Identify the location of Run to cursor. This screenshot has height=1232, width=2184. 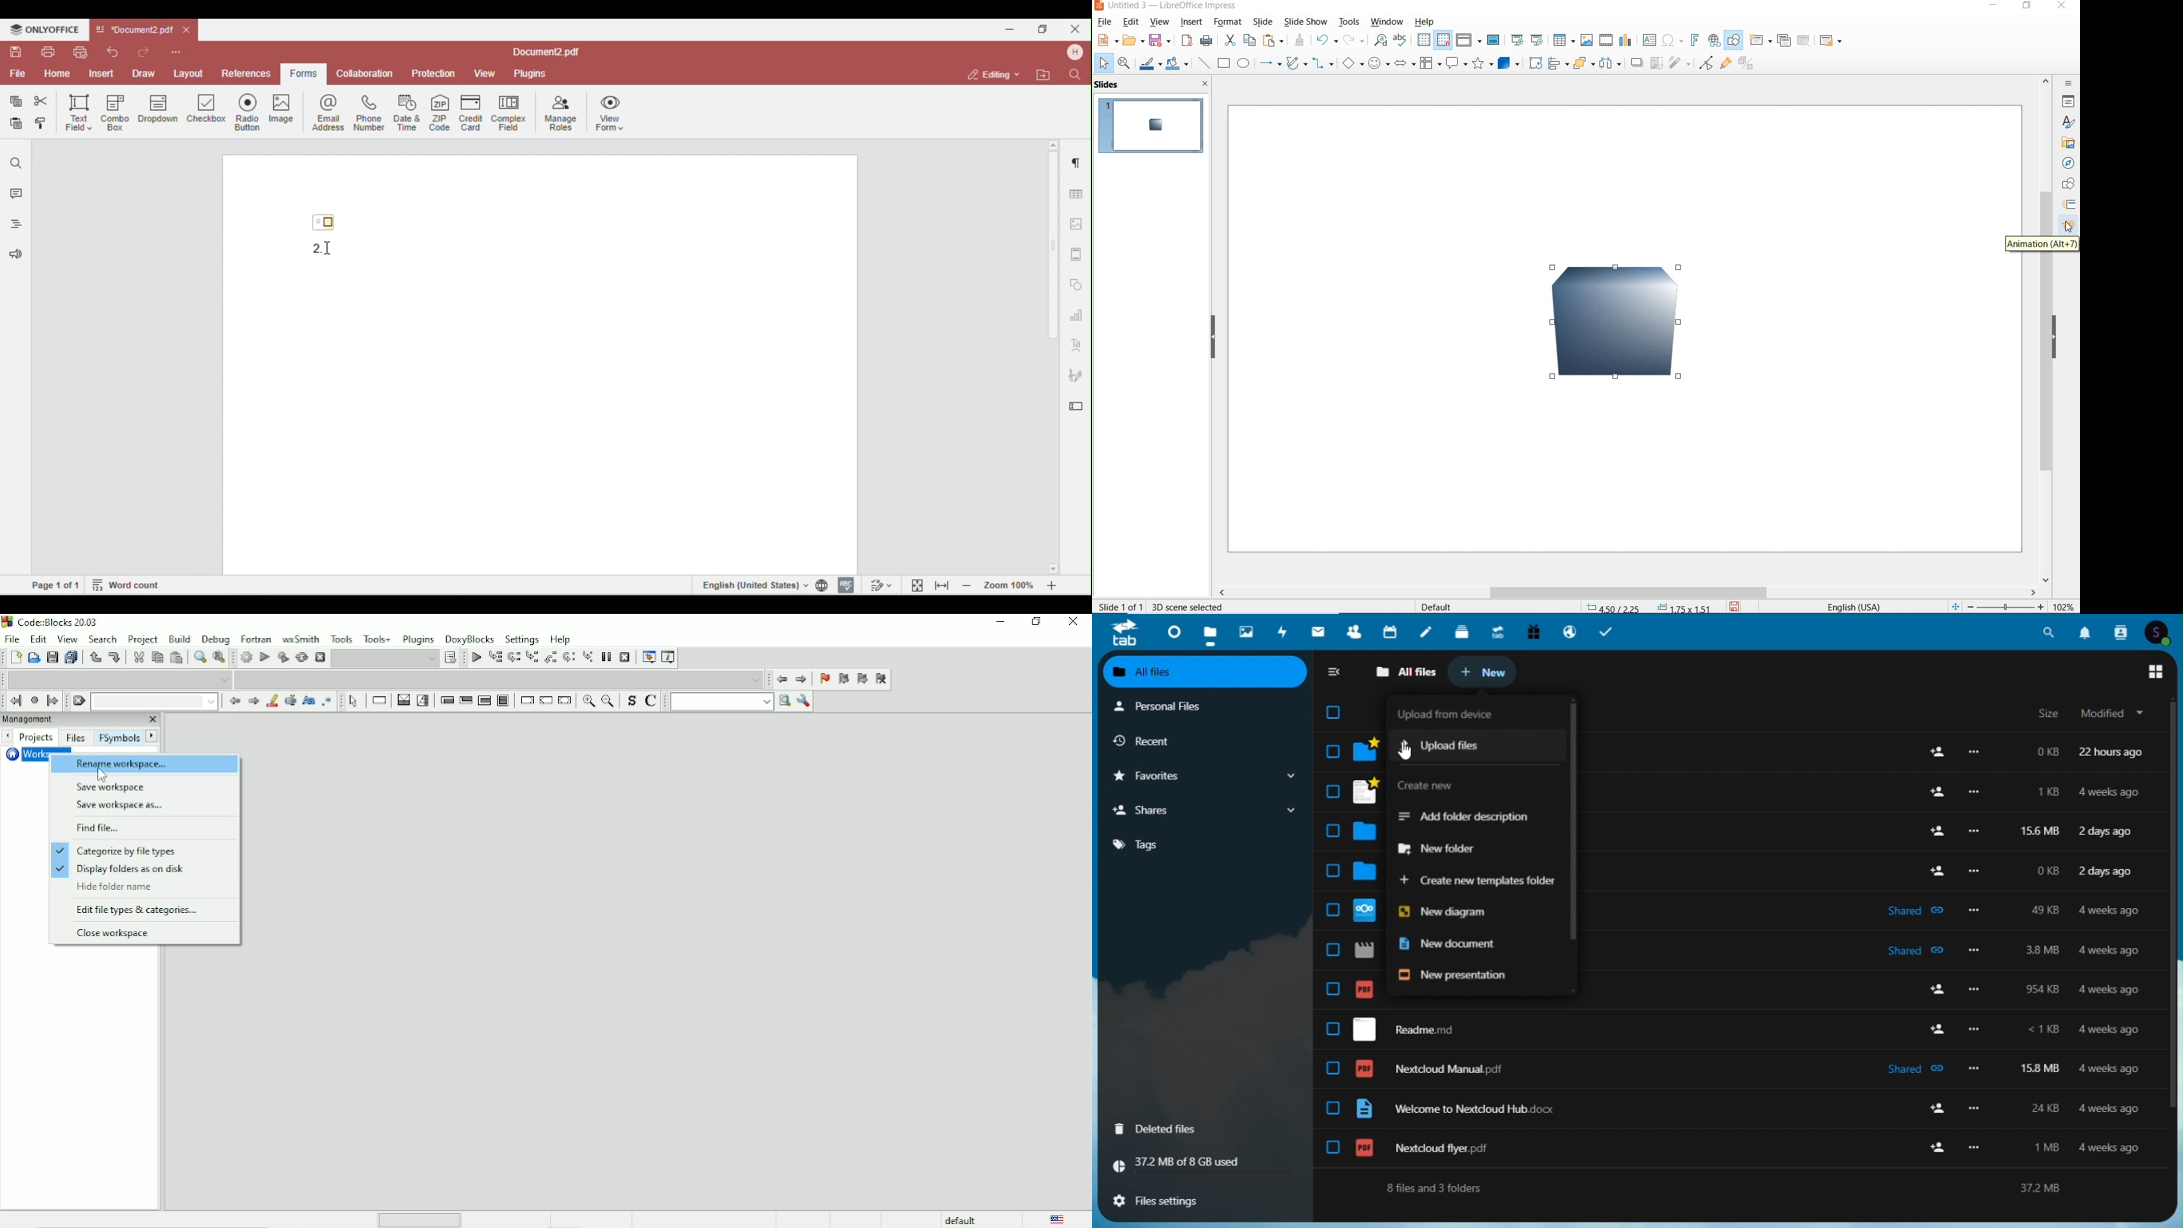
(496, 659).